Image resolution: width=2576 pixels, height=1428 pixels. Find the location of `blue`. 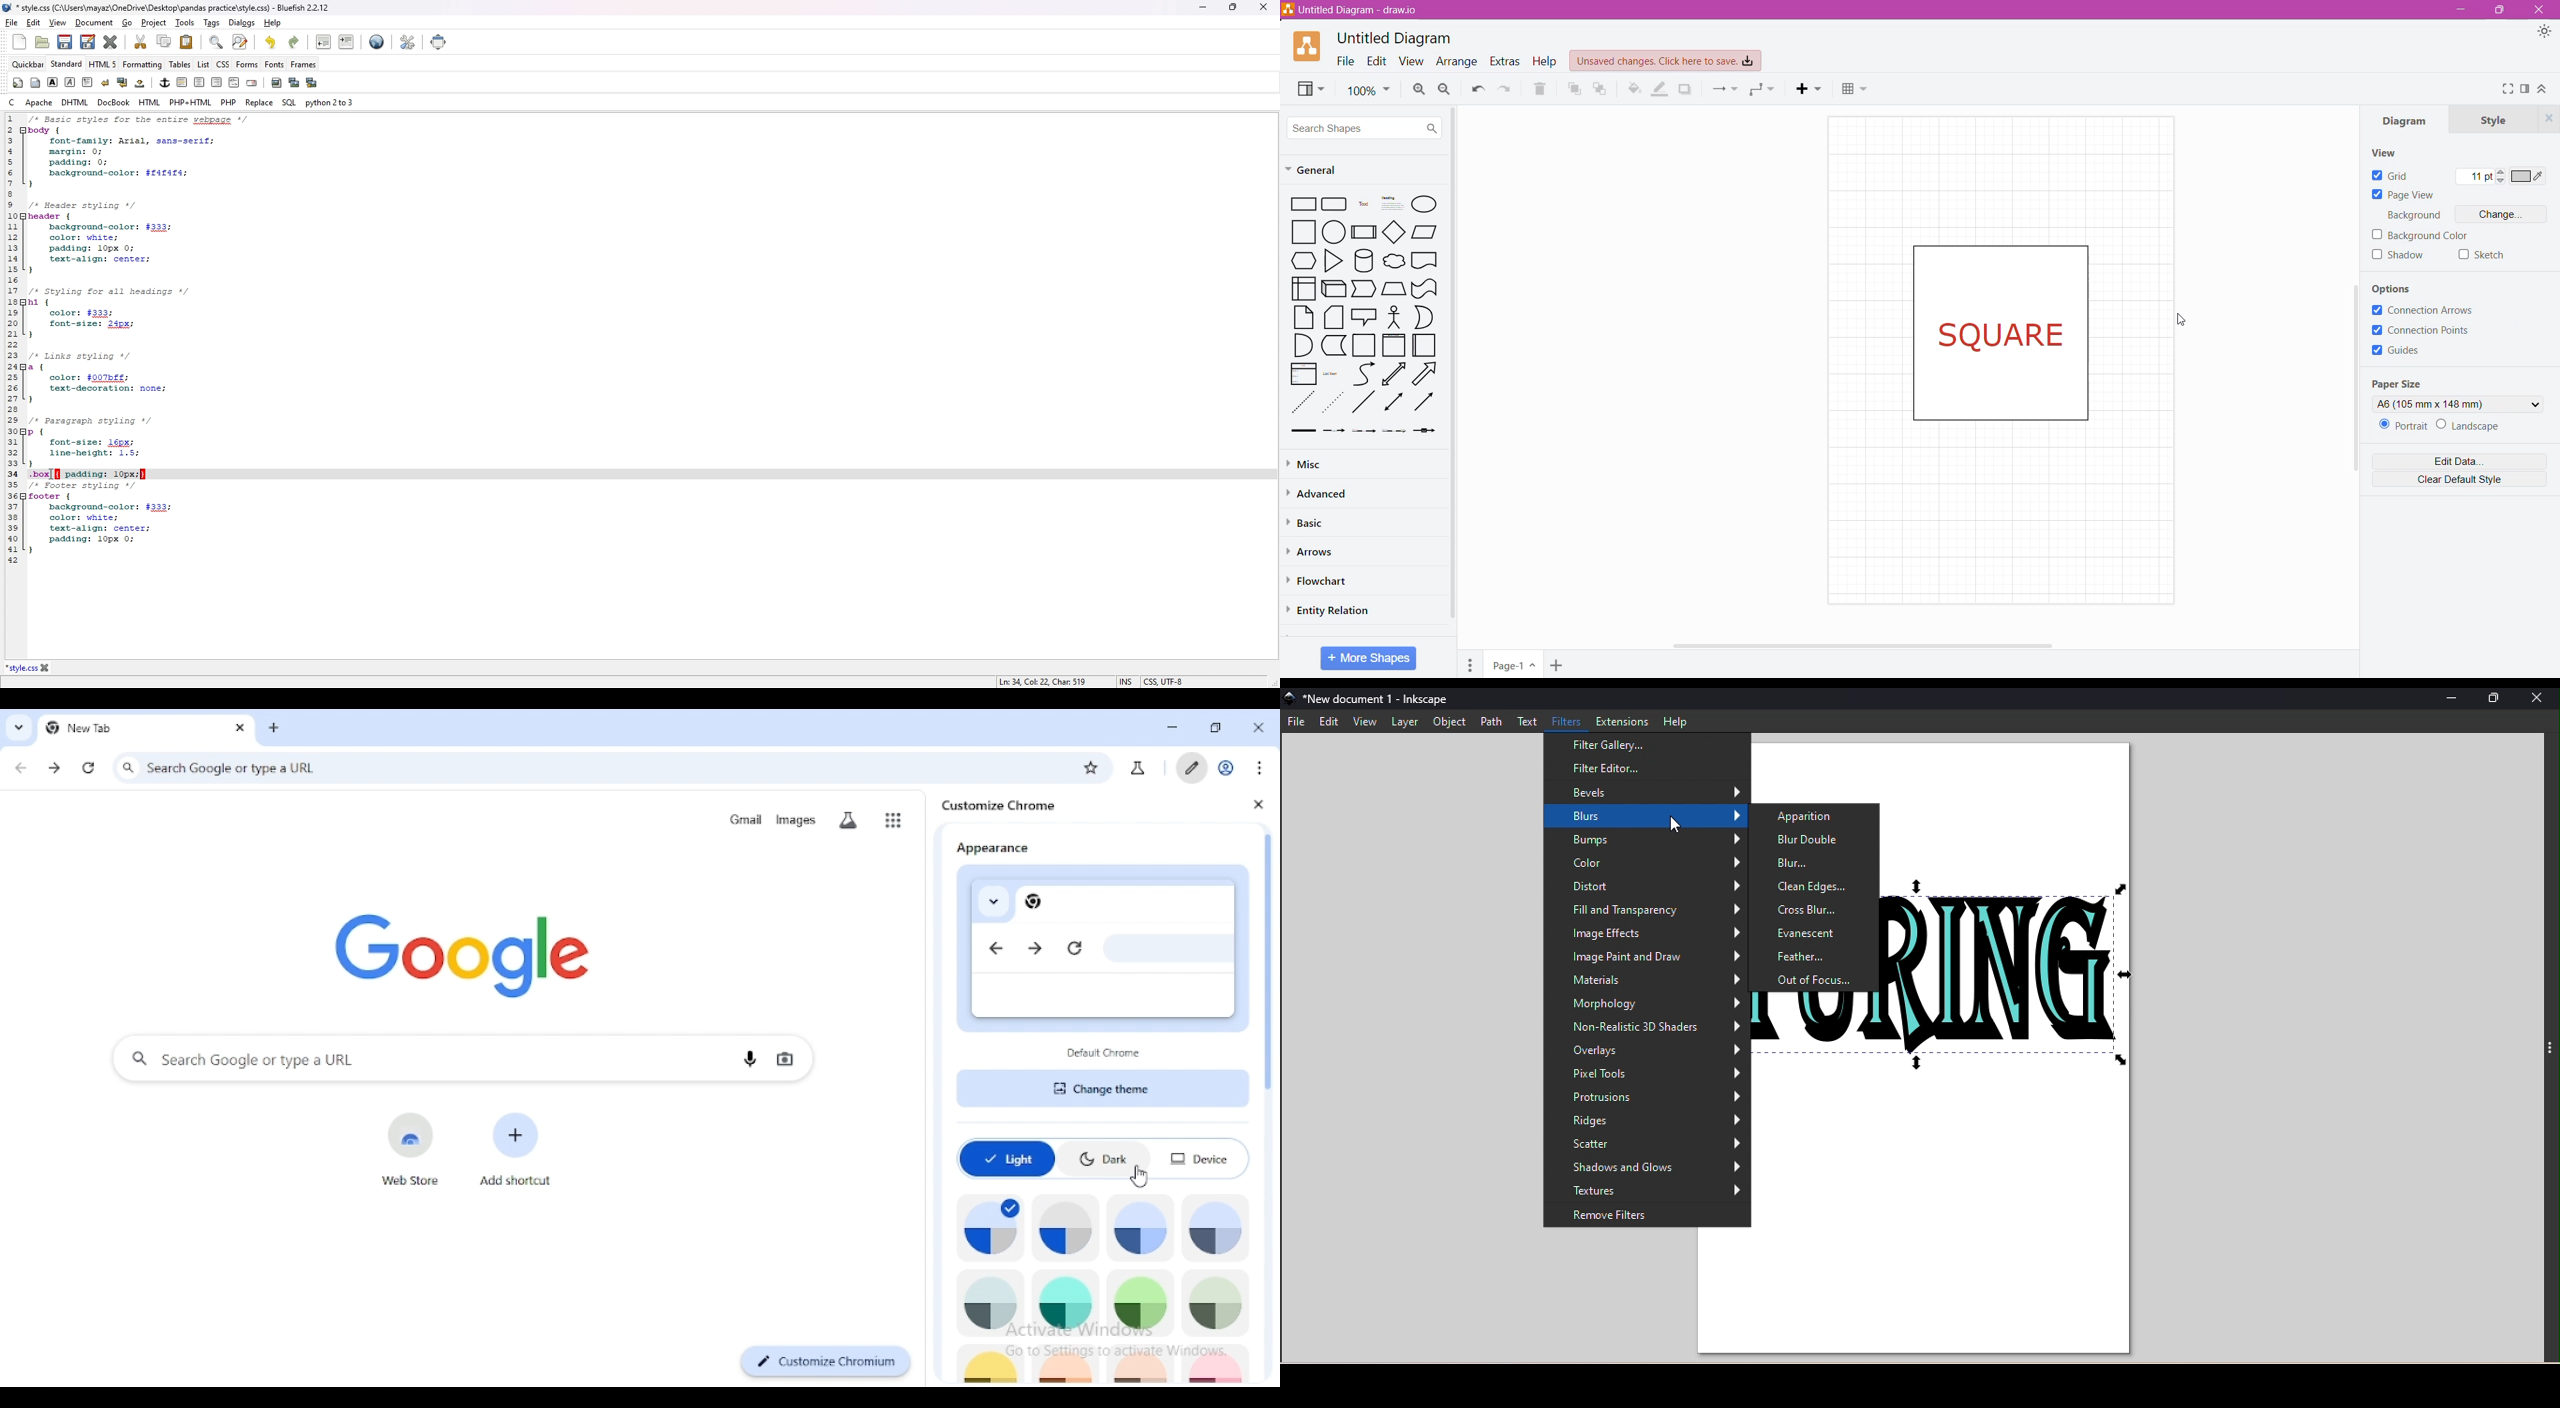

blue is located at coordinates (1141, 1229).